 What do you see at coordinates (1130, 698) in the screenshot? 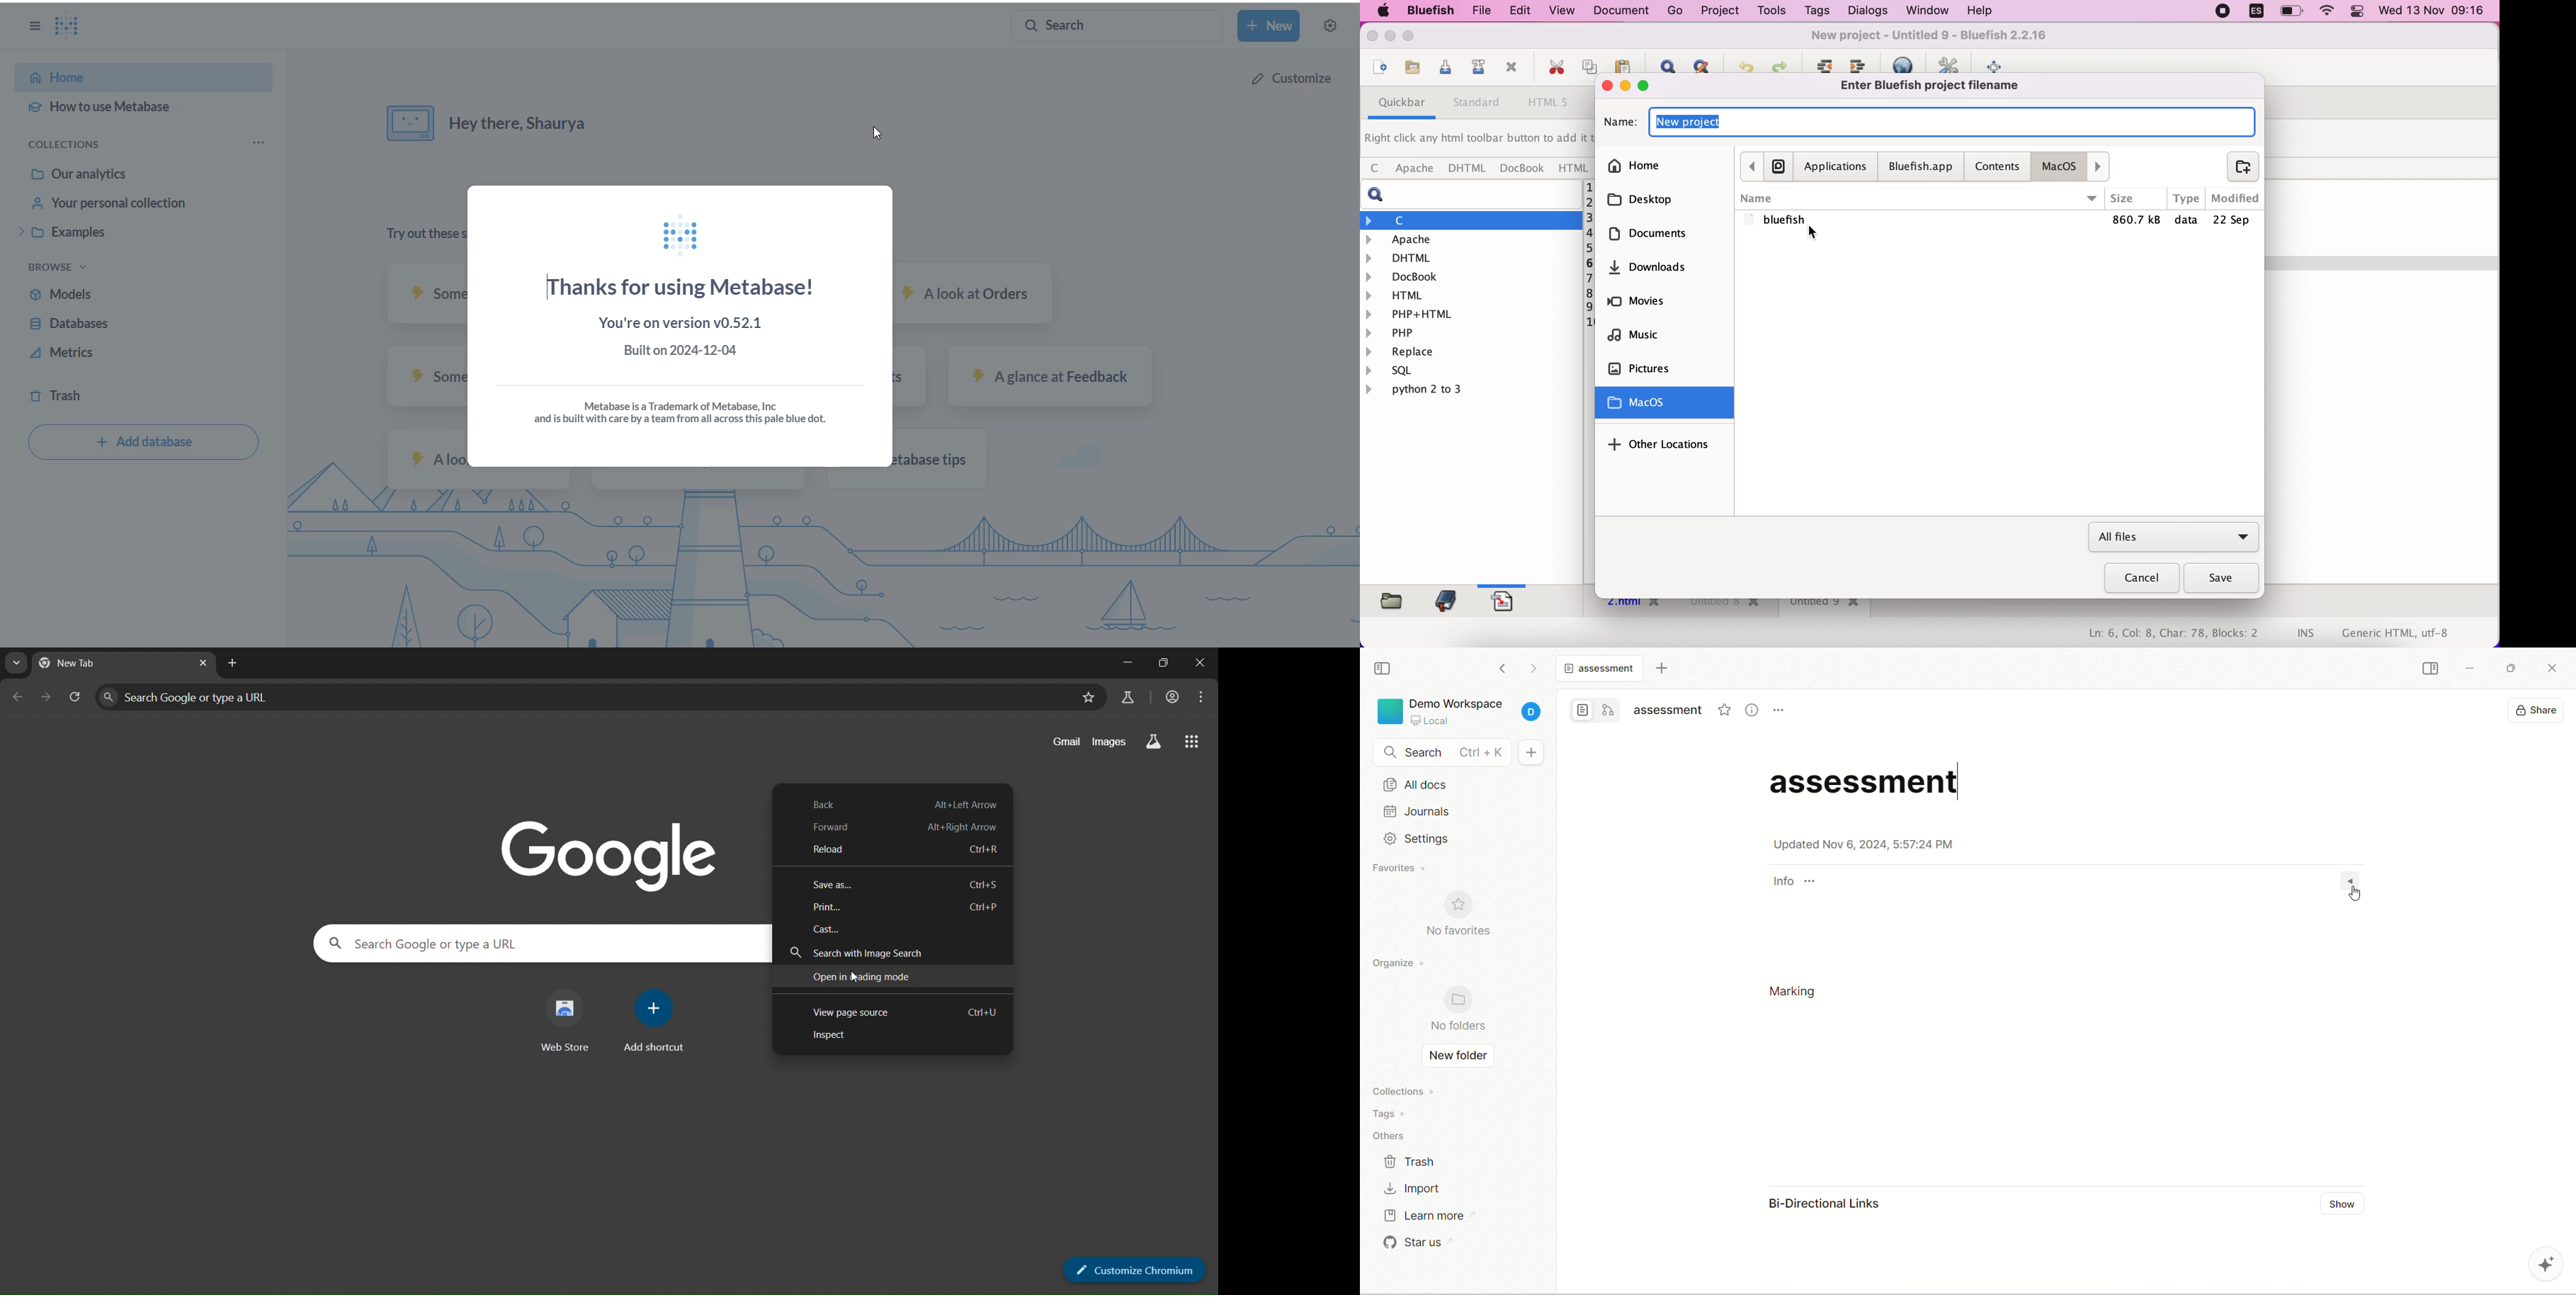
I see `search labs` at bounding box center [1130, 698].